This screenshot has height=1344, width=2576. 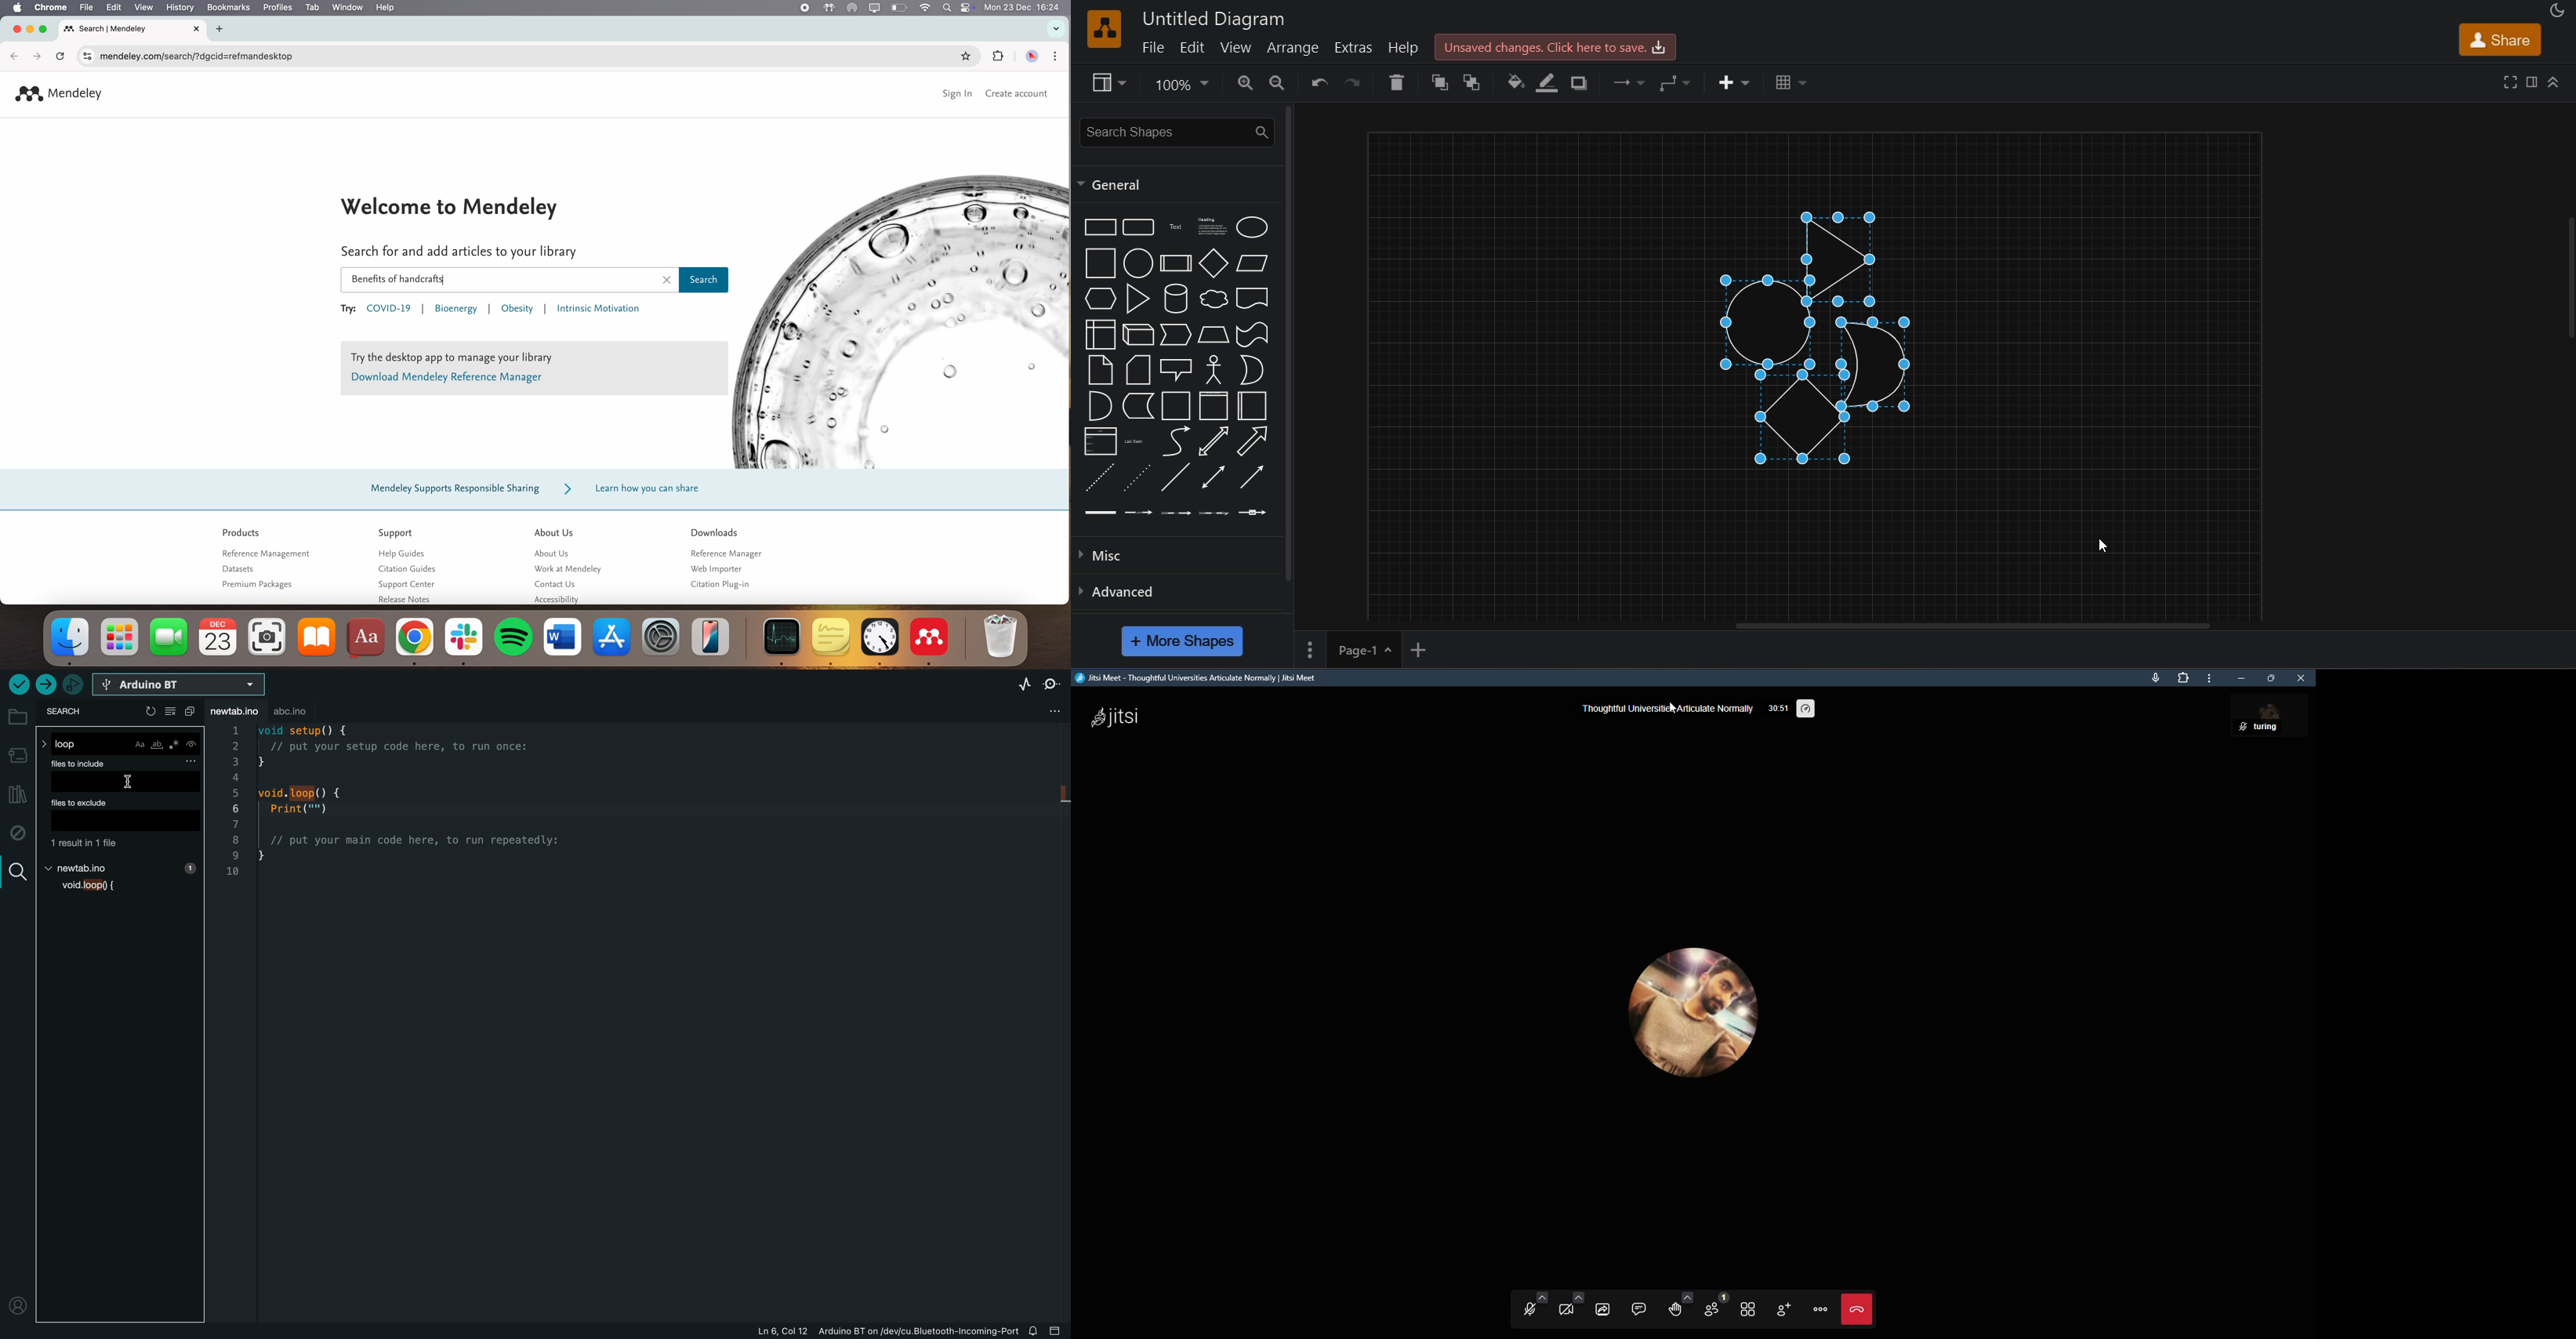 What do you see at coordinates (2103, 546) in the screenshot?
I see `cursor` at bounding box center [2103, 546].